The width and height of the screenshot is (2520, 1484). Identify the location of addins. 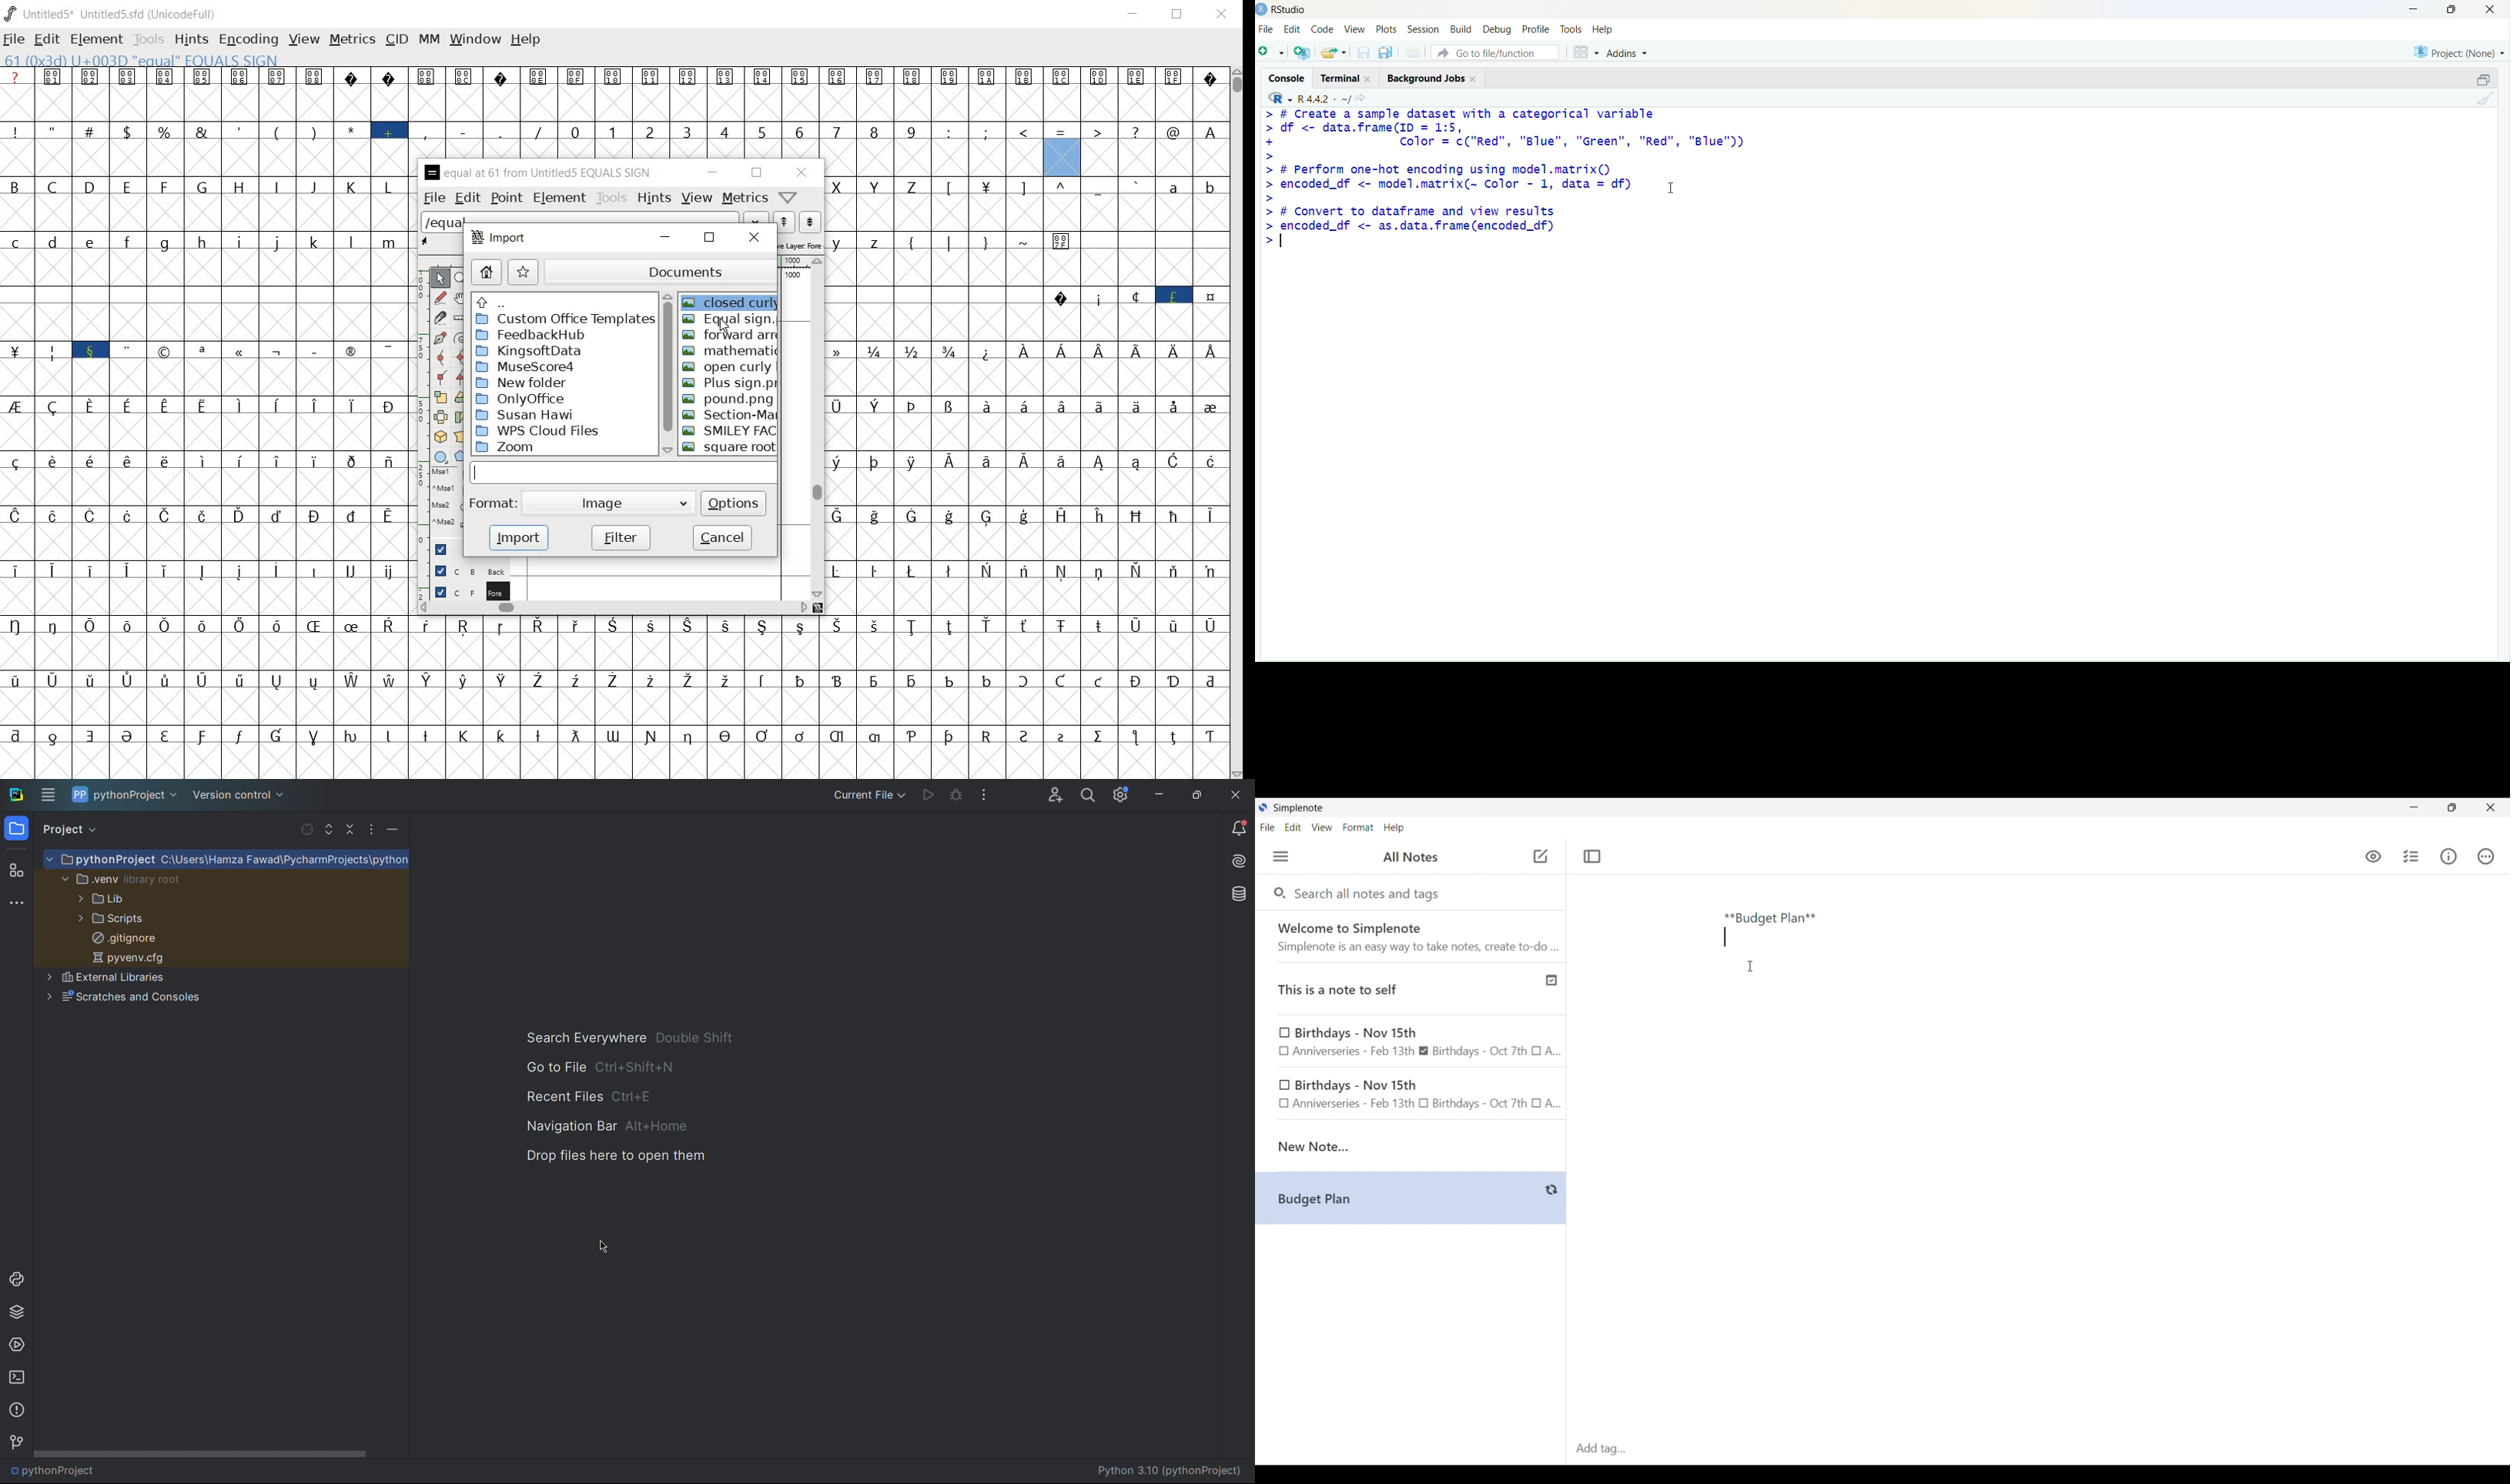
(1630, 54).